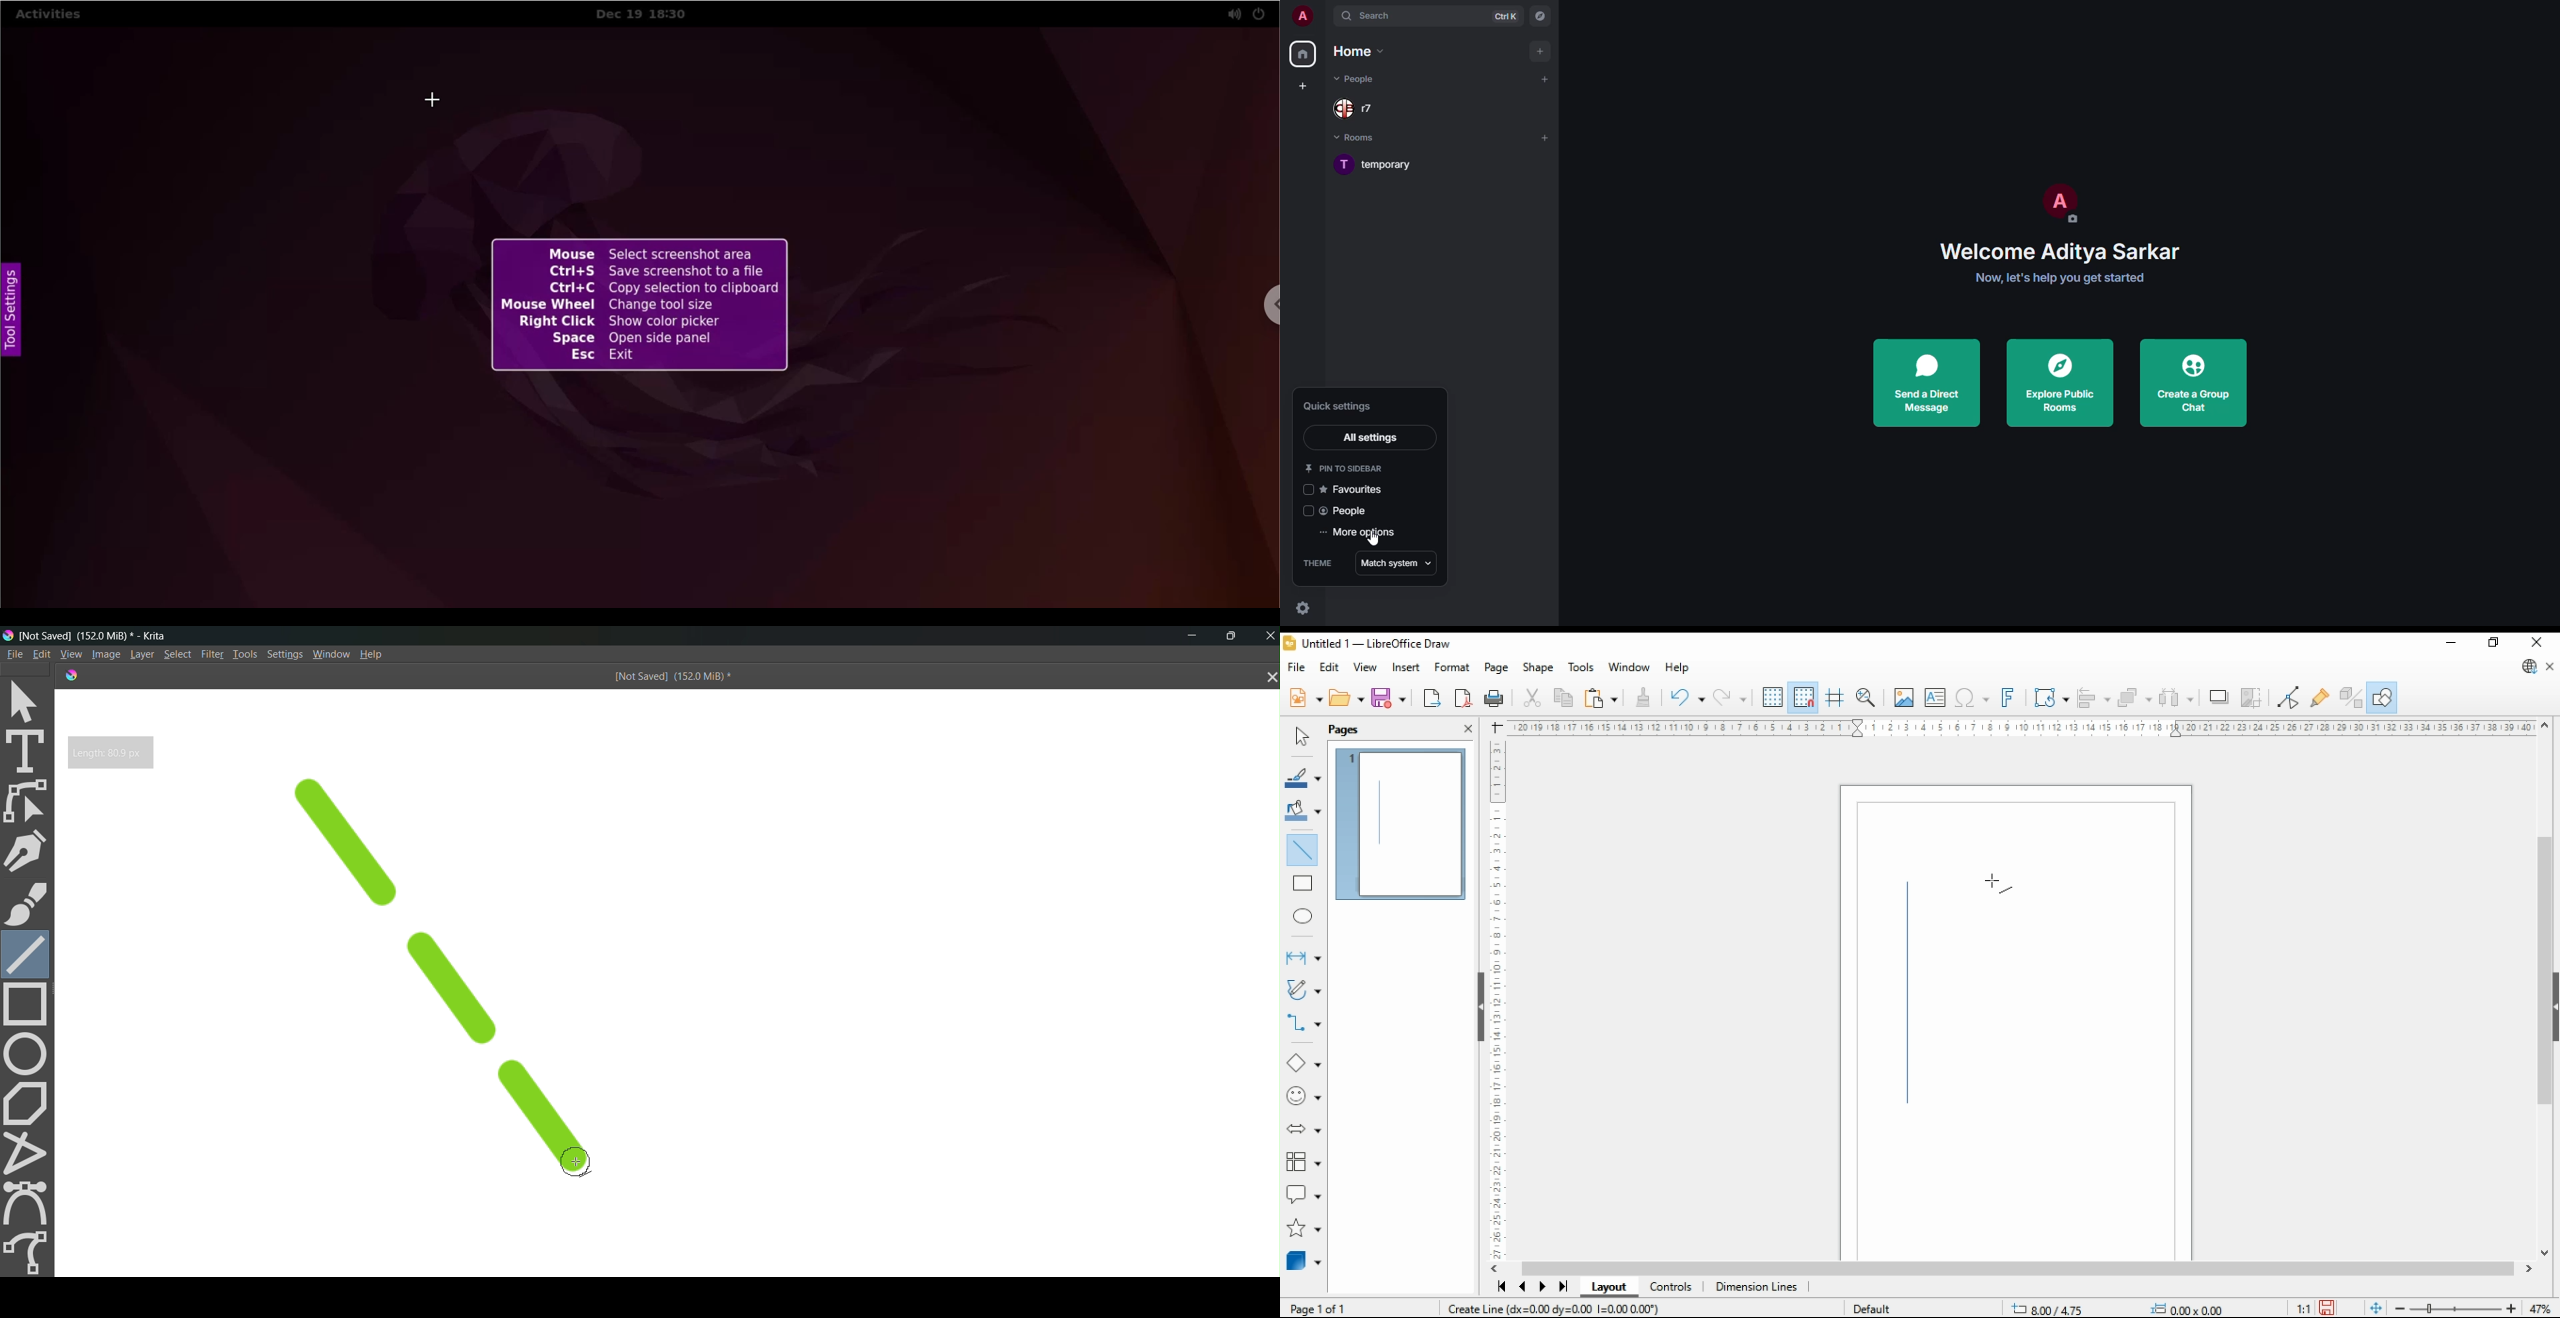 The image size is (2576, 1344). I want to click on 0.00x0.00, so click(2185, 1308).